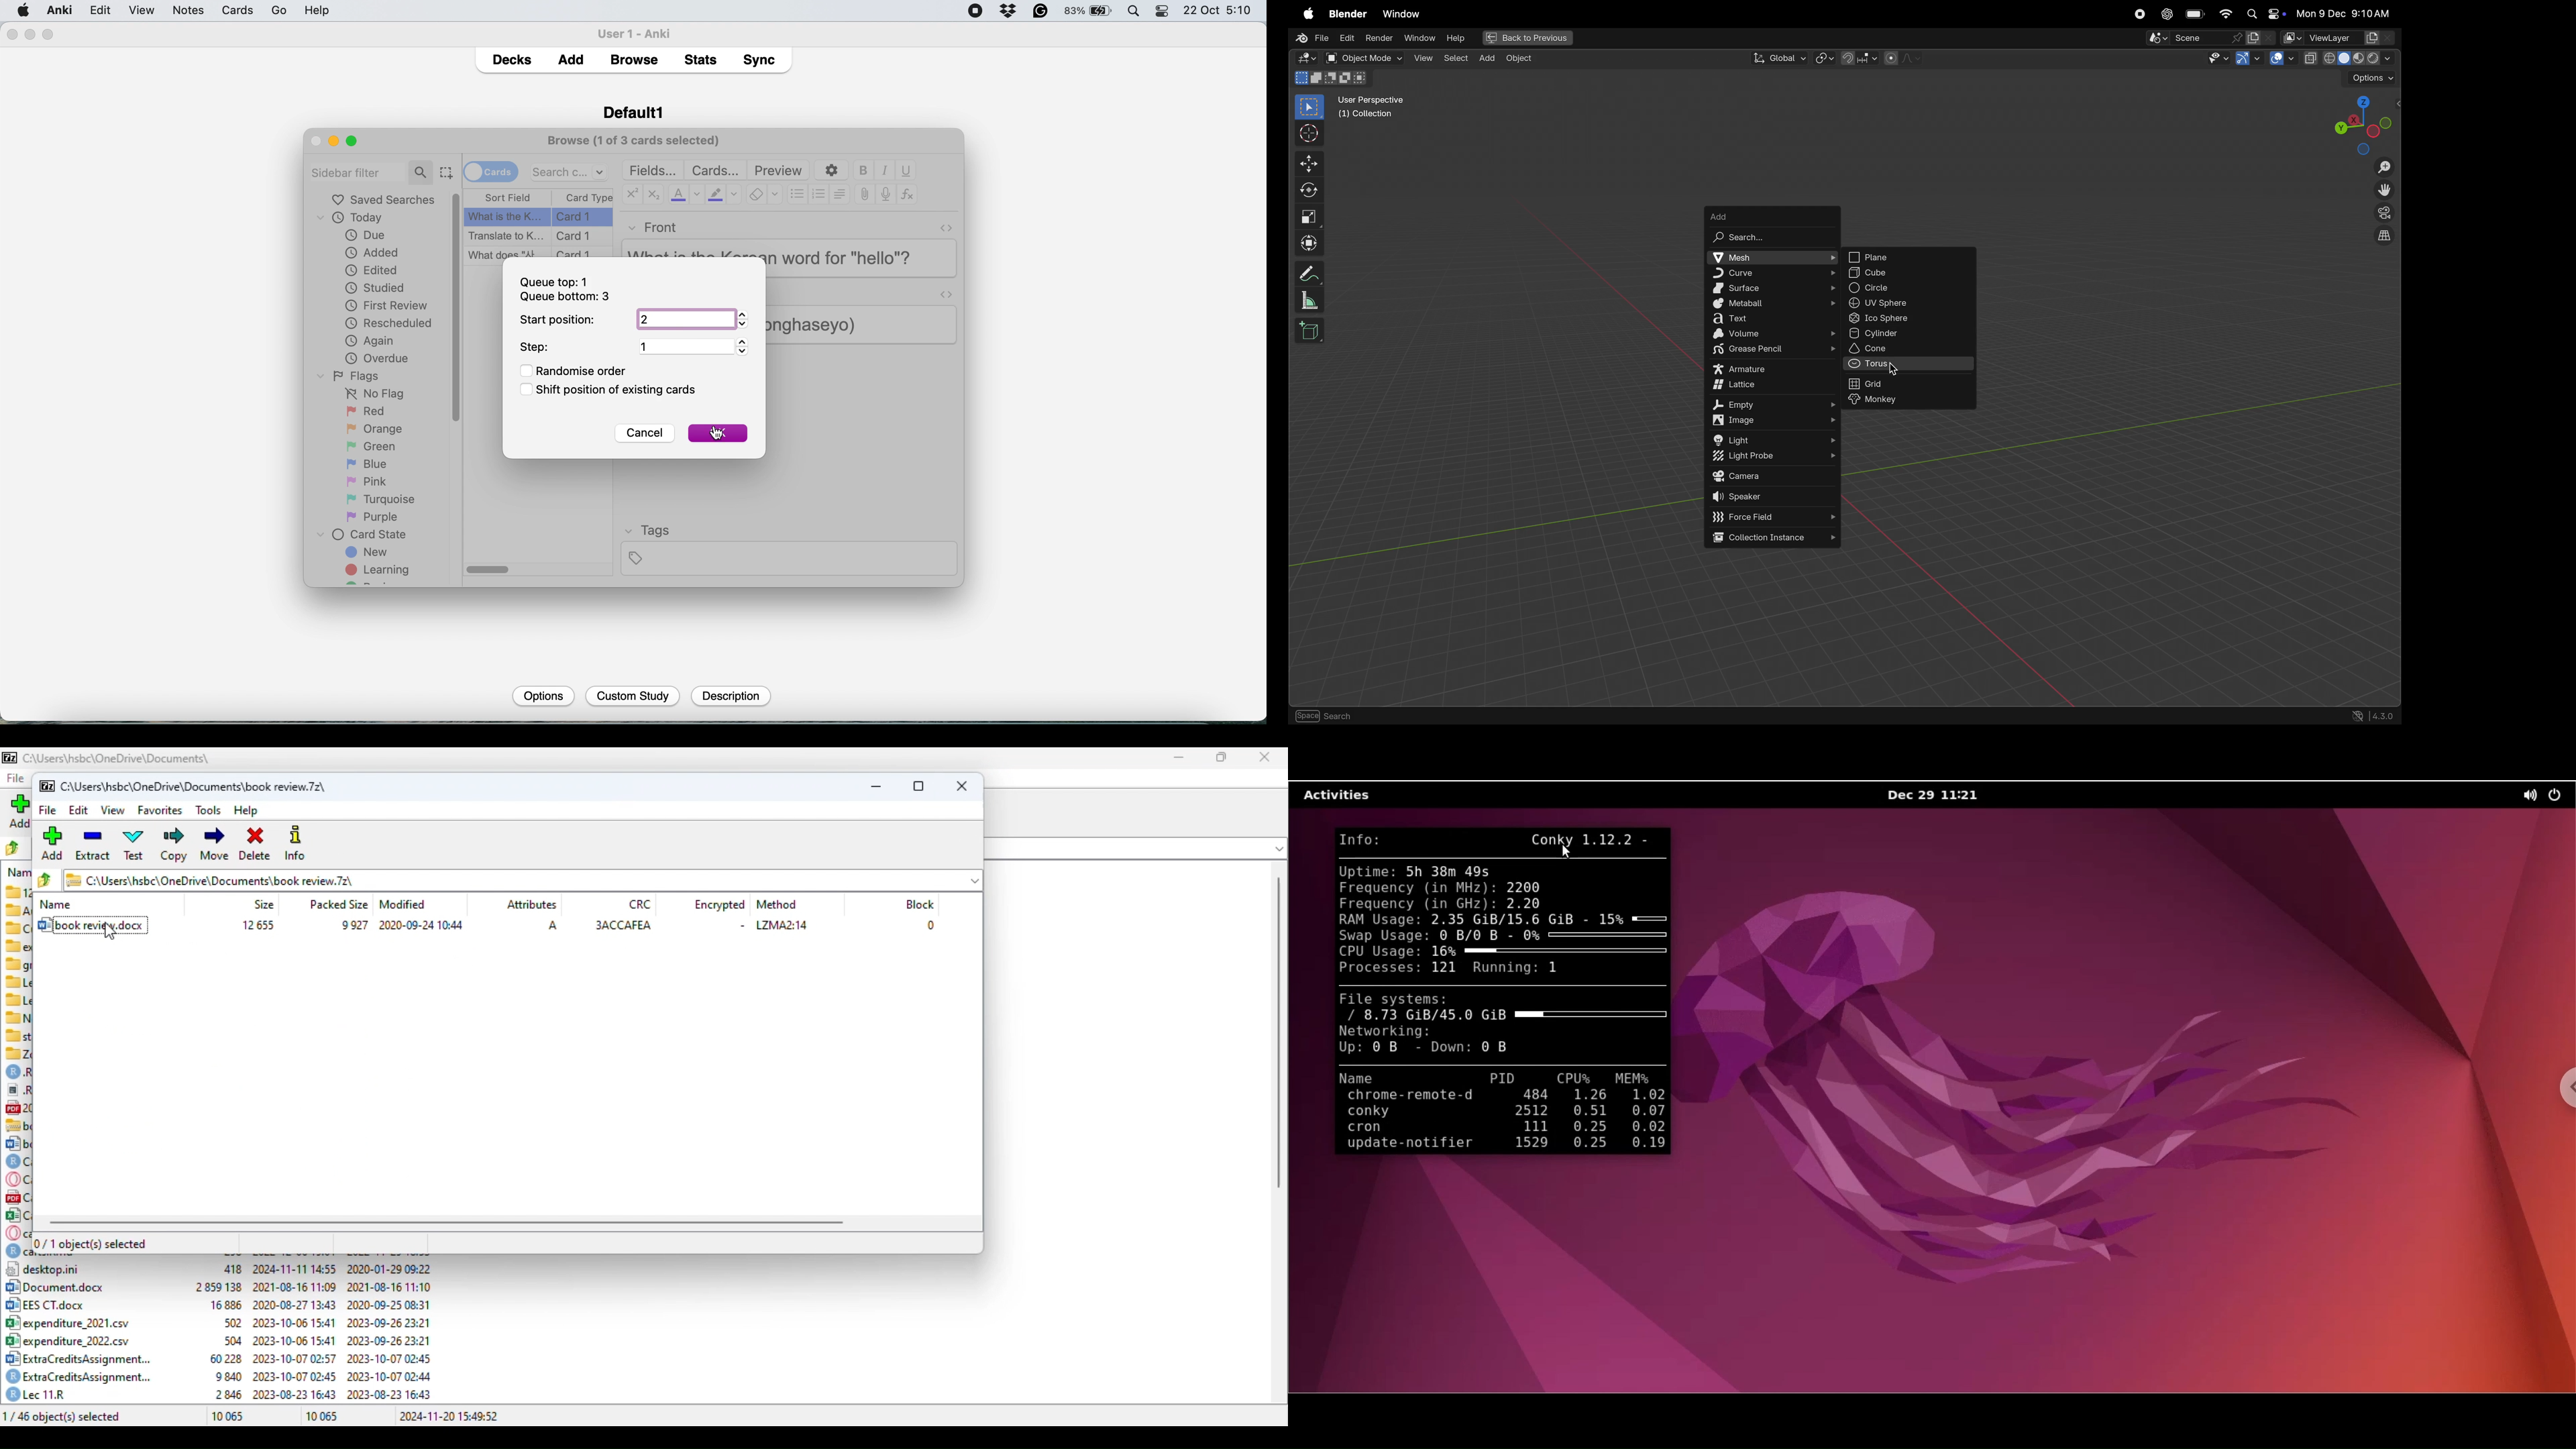 This screenshot has height=1456, width=2576. What do you see at coordinates (762, 62) in the screenshot?
I see `sync` at bounding box center [762, 62].